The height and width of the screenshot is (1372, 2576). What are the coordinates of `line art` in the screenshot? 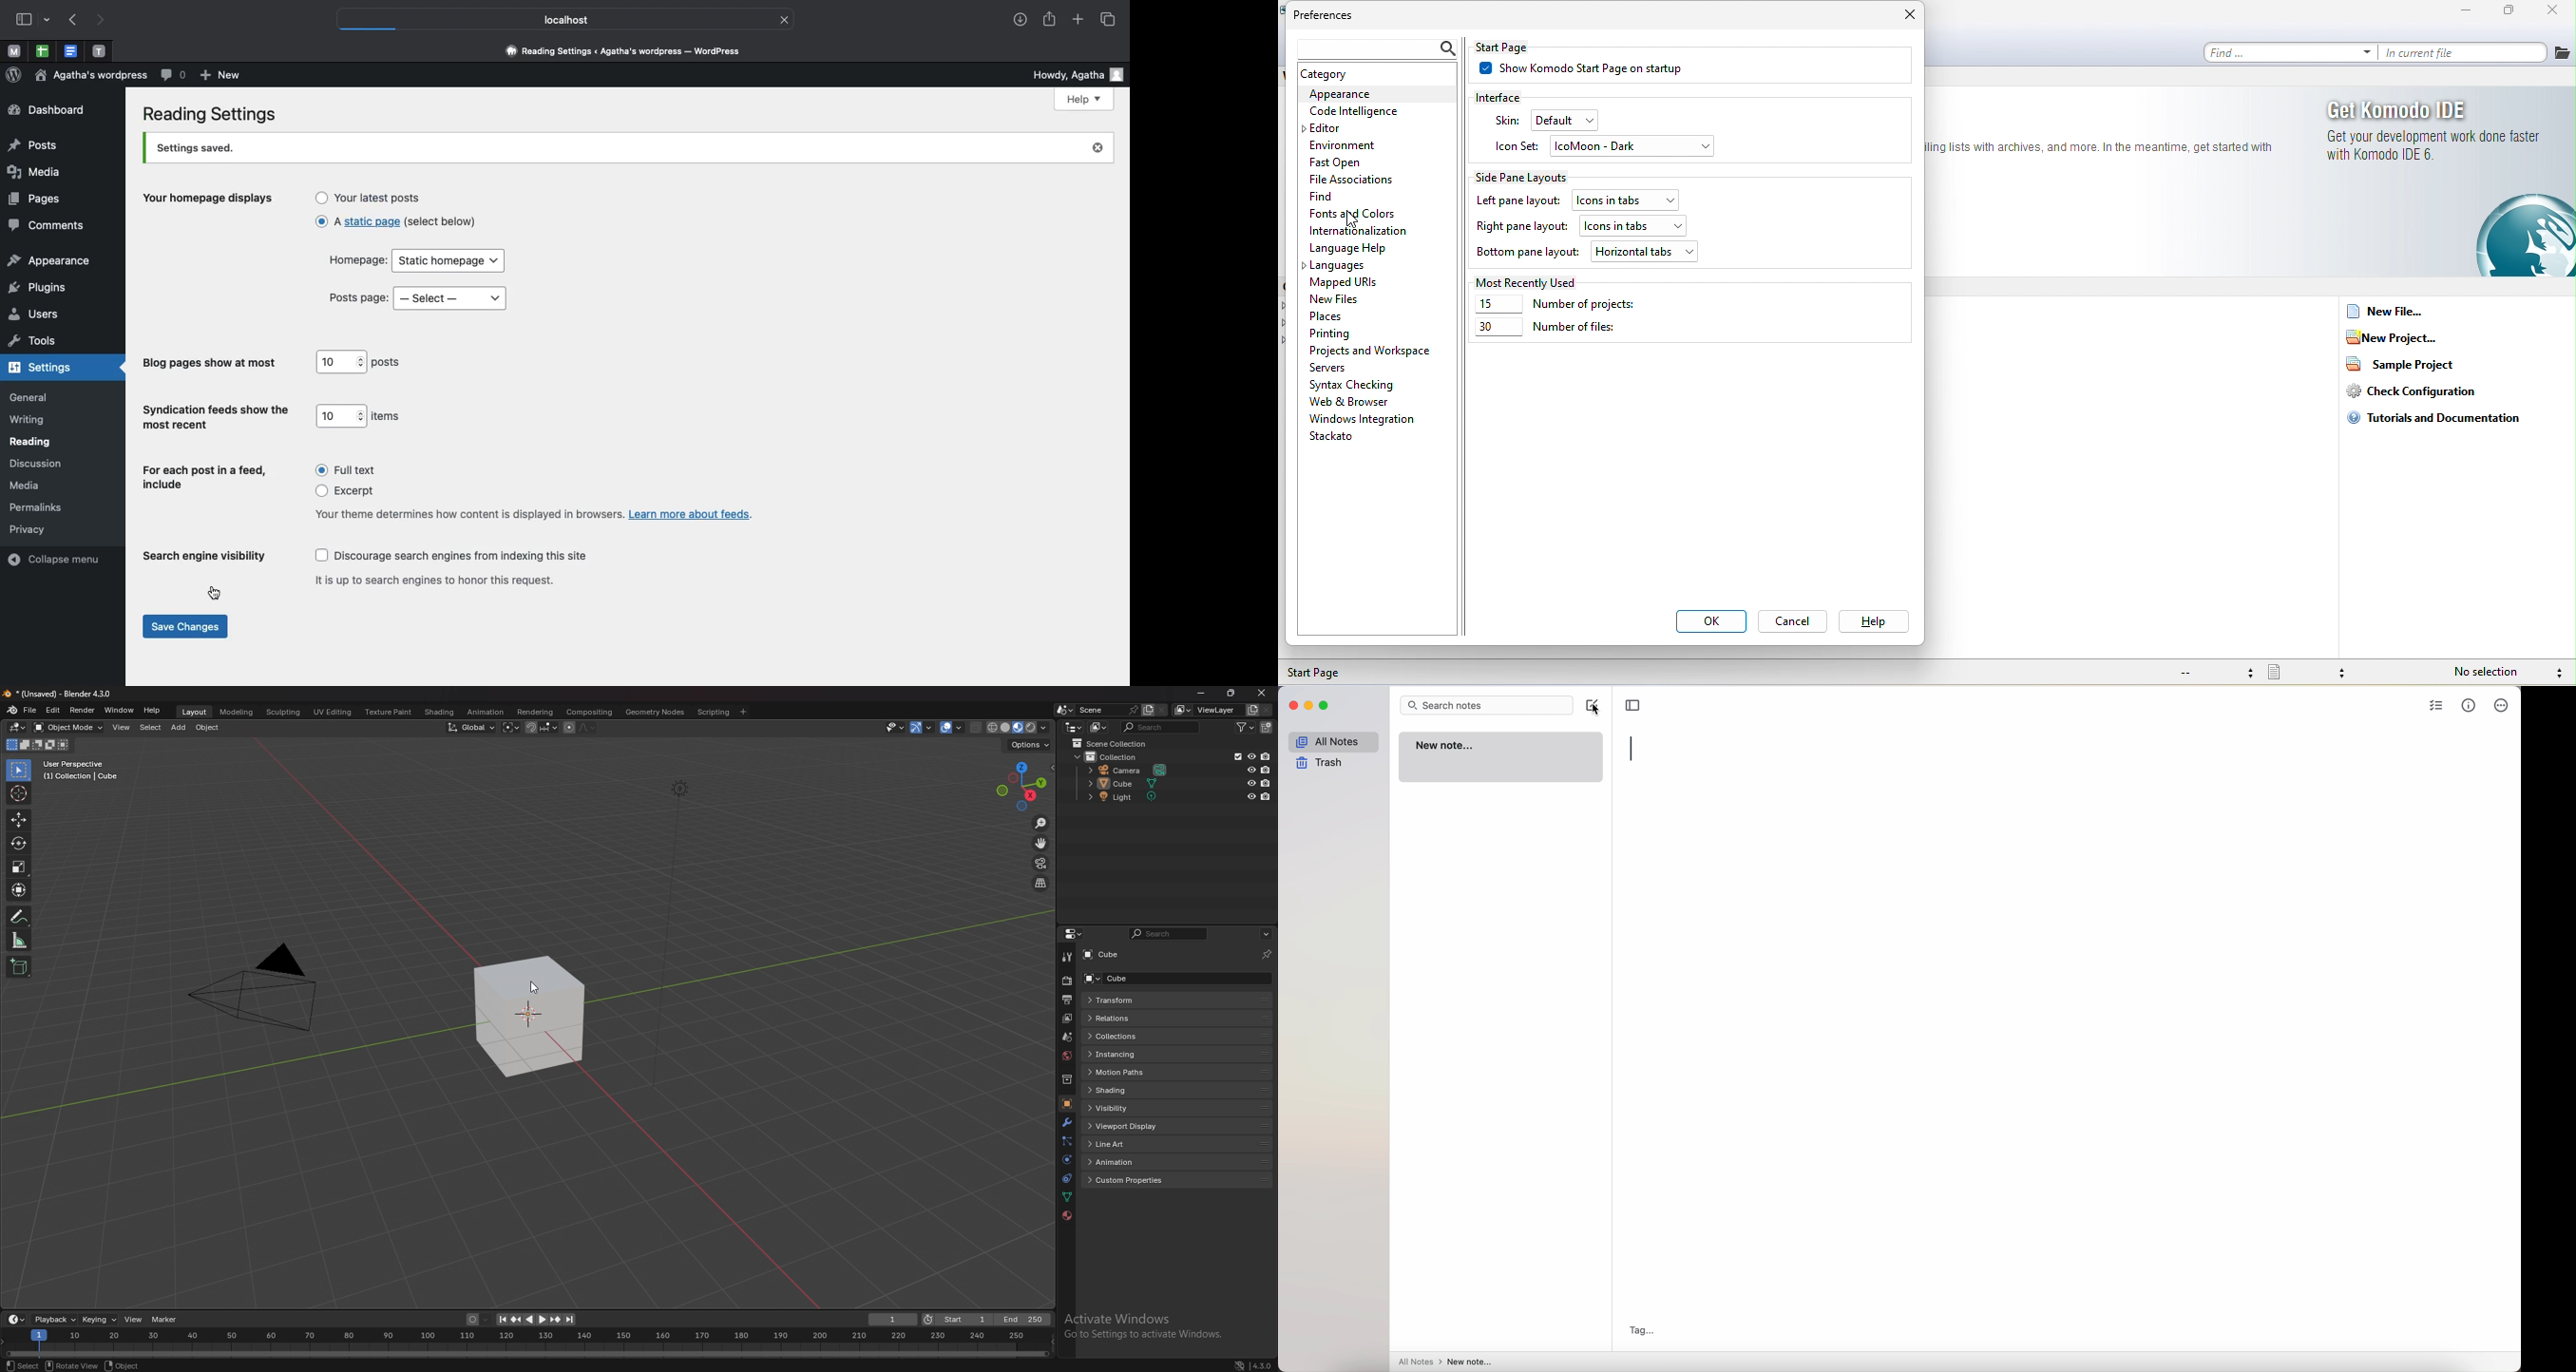 It's located at (1129, 1144).